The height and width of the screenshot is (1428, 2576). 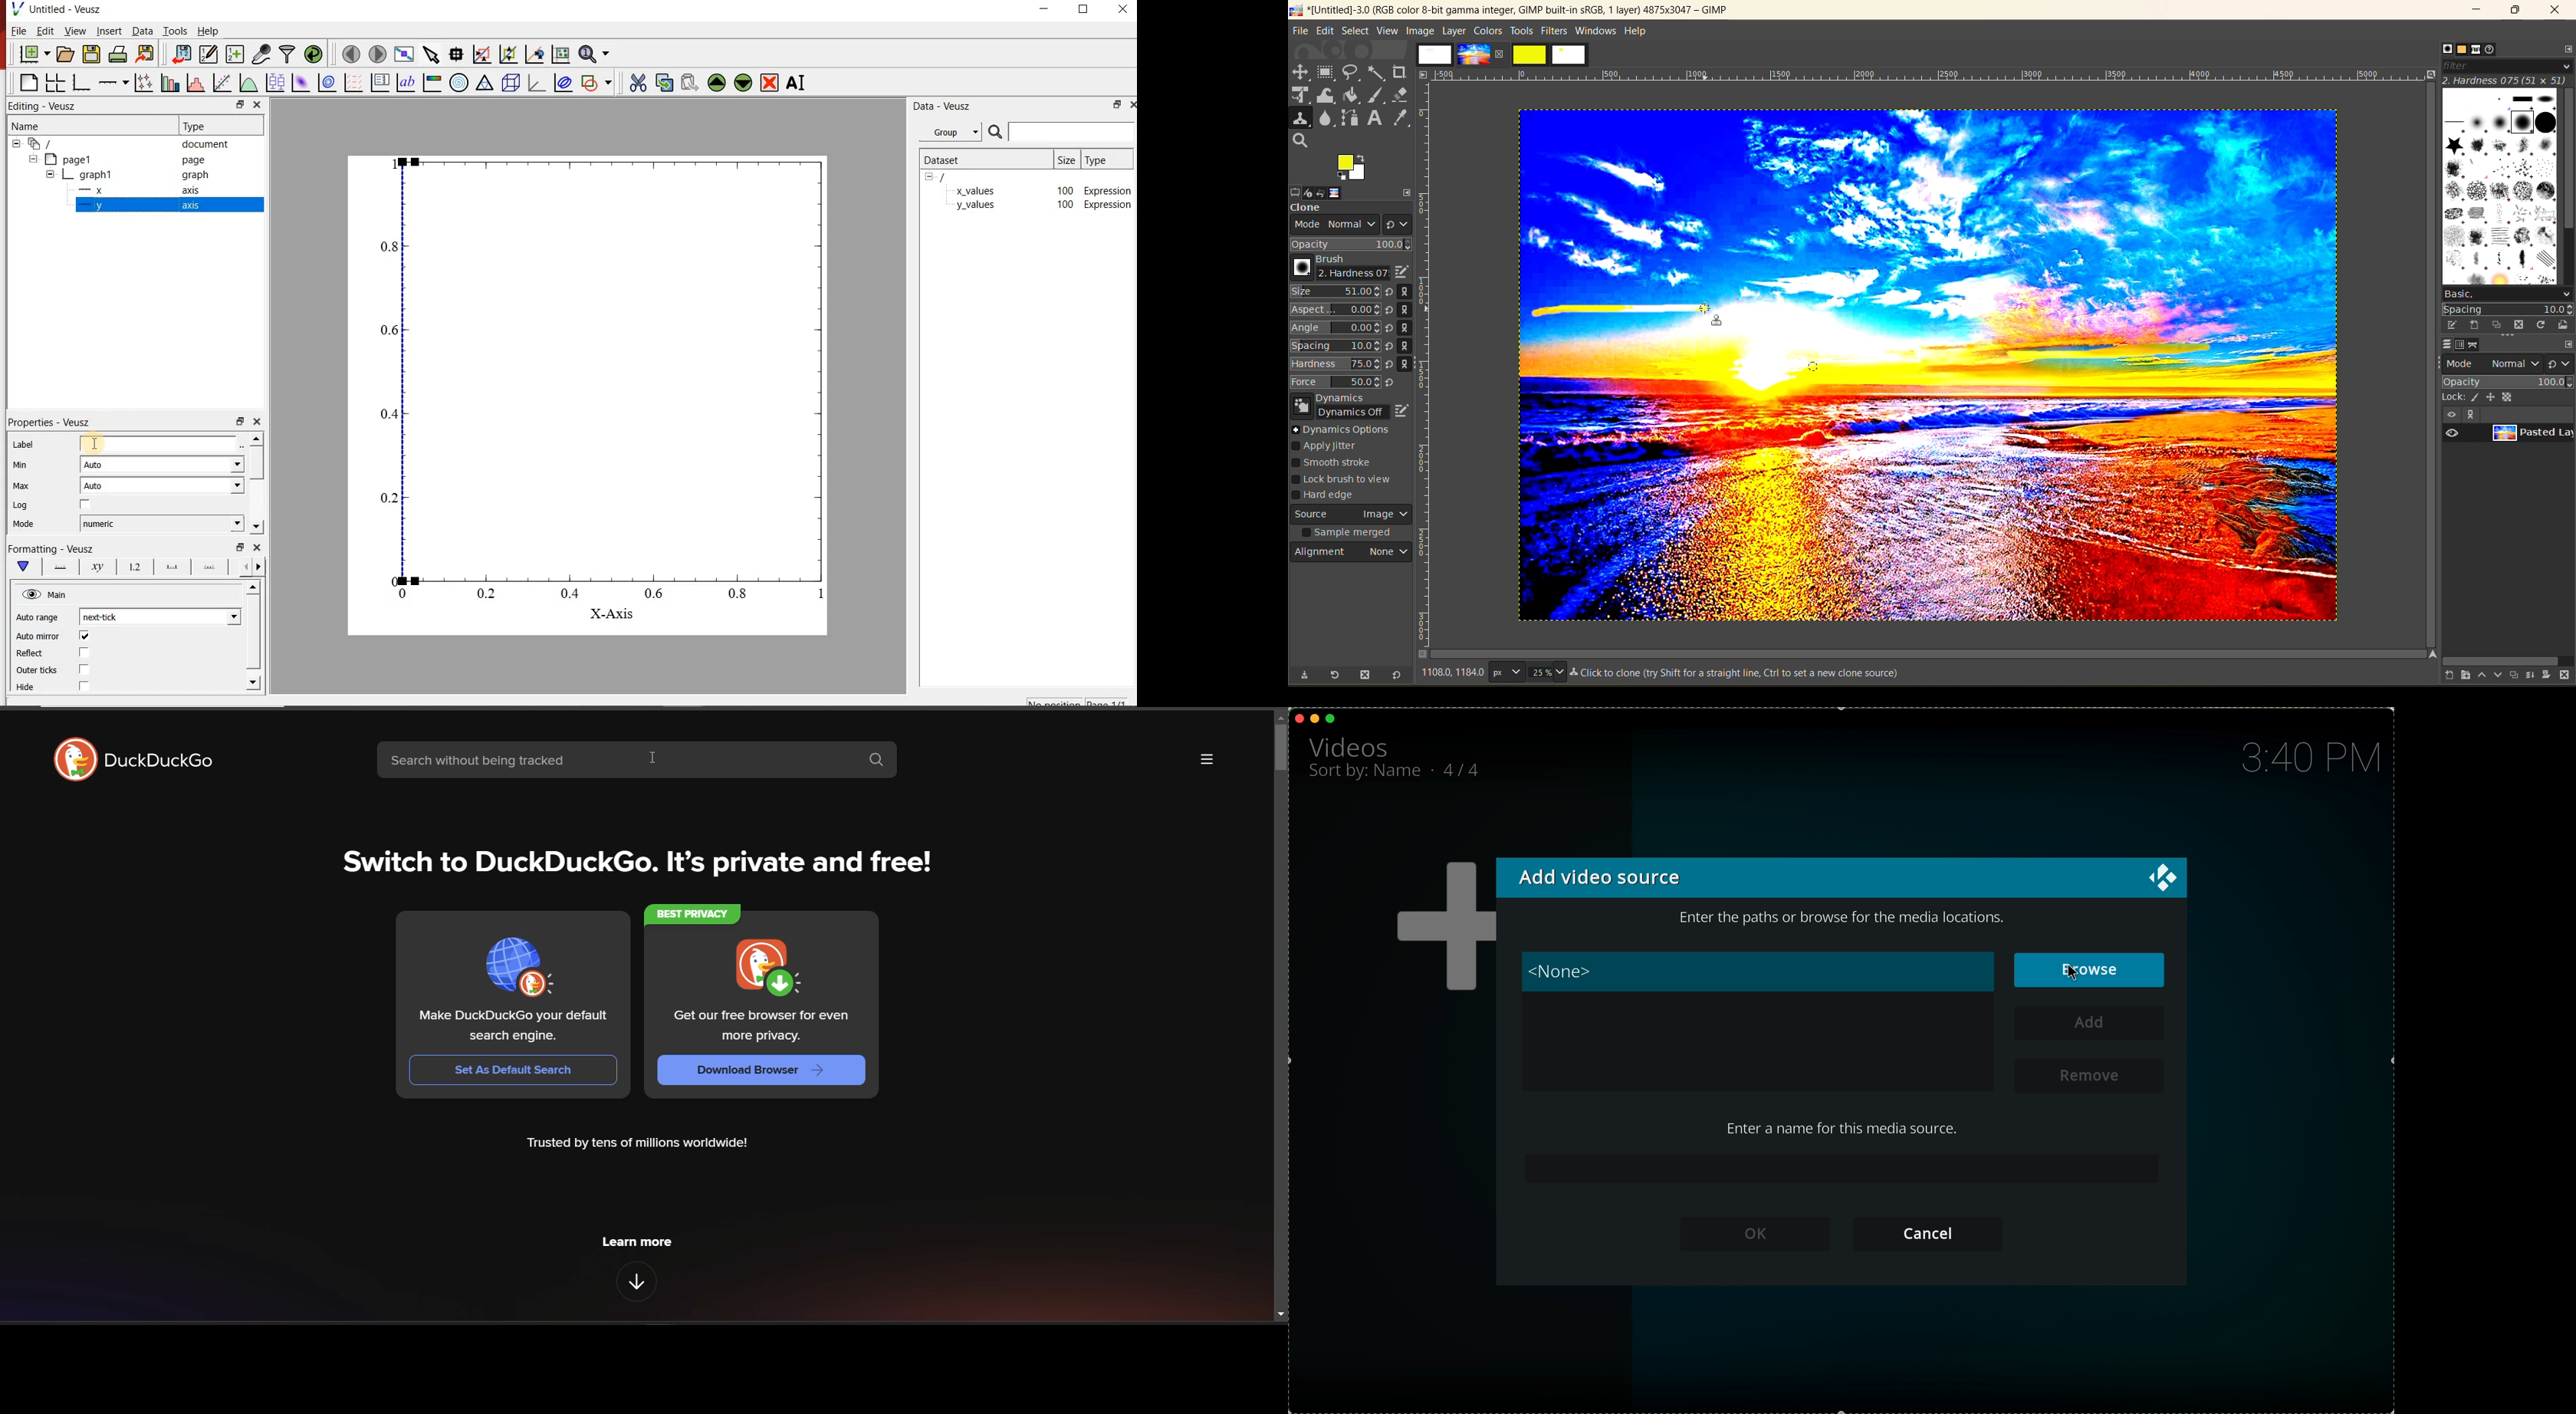 What do you see at coordinates (1330, 497) in the screenshot?
I see `hard edge` at bounding box center [1330, 497].